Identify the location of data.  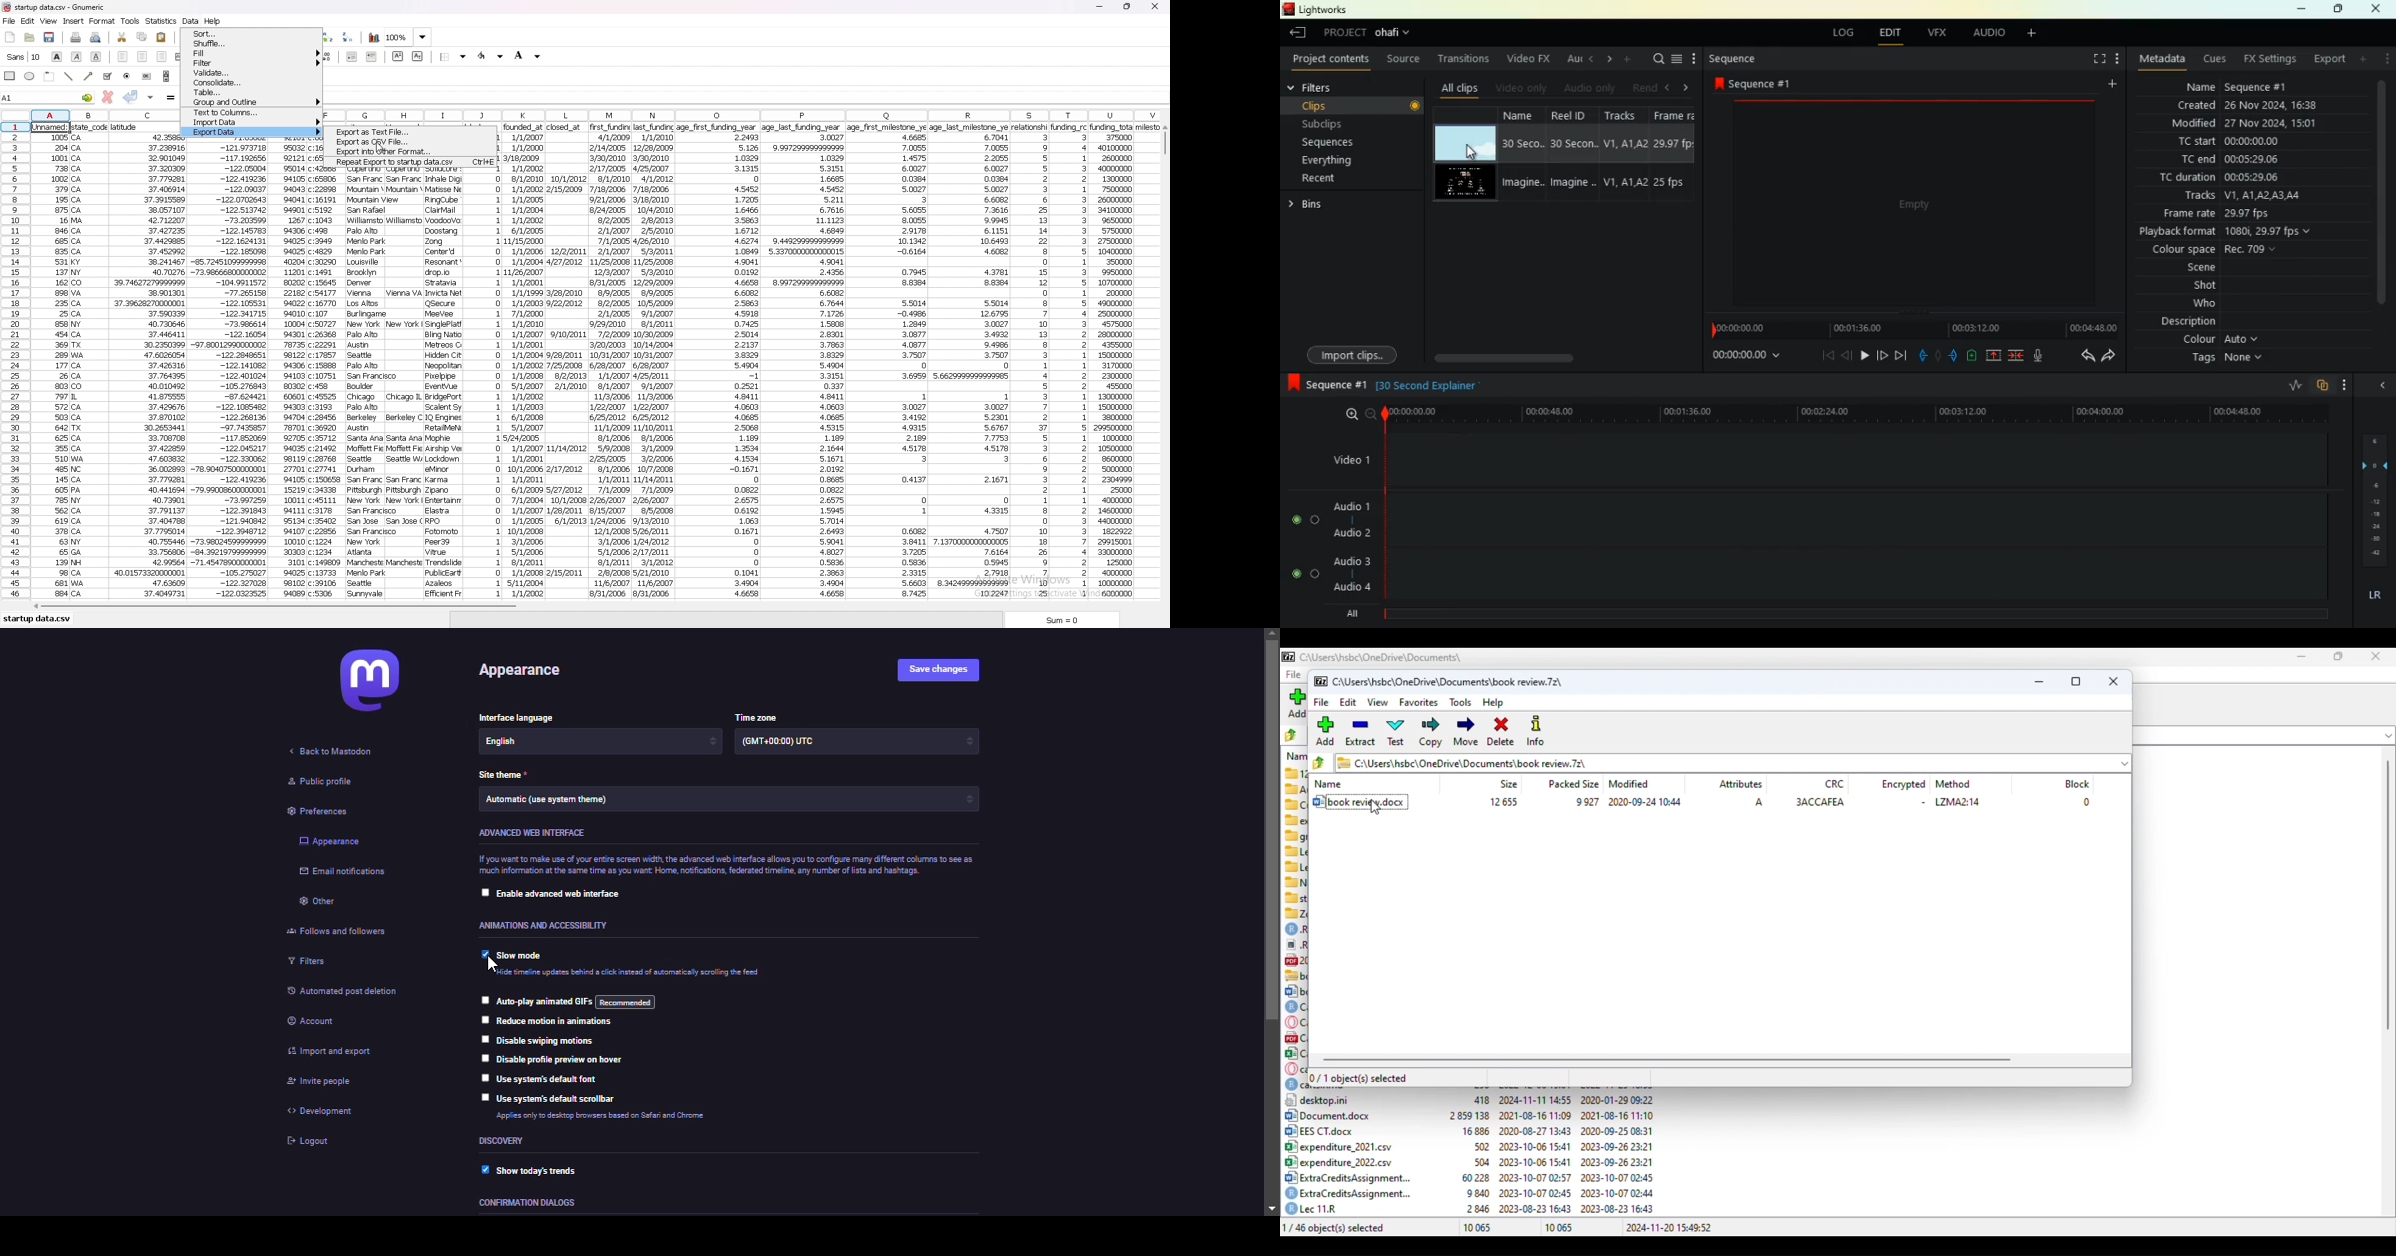
(654, 359).